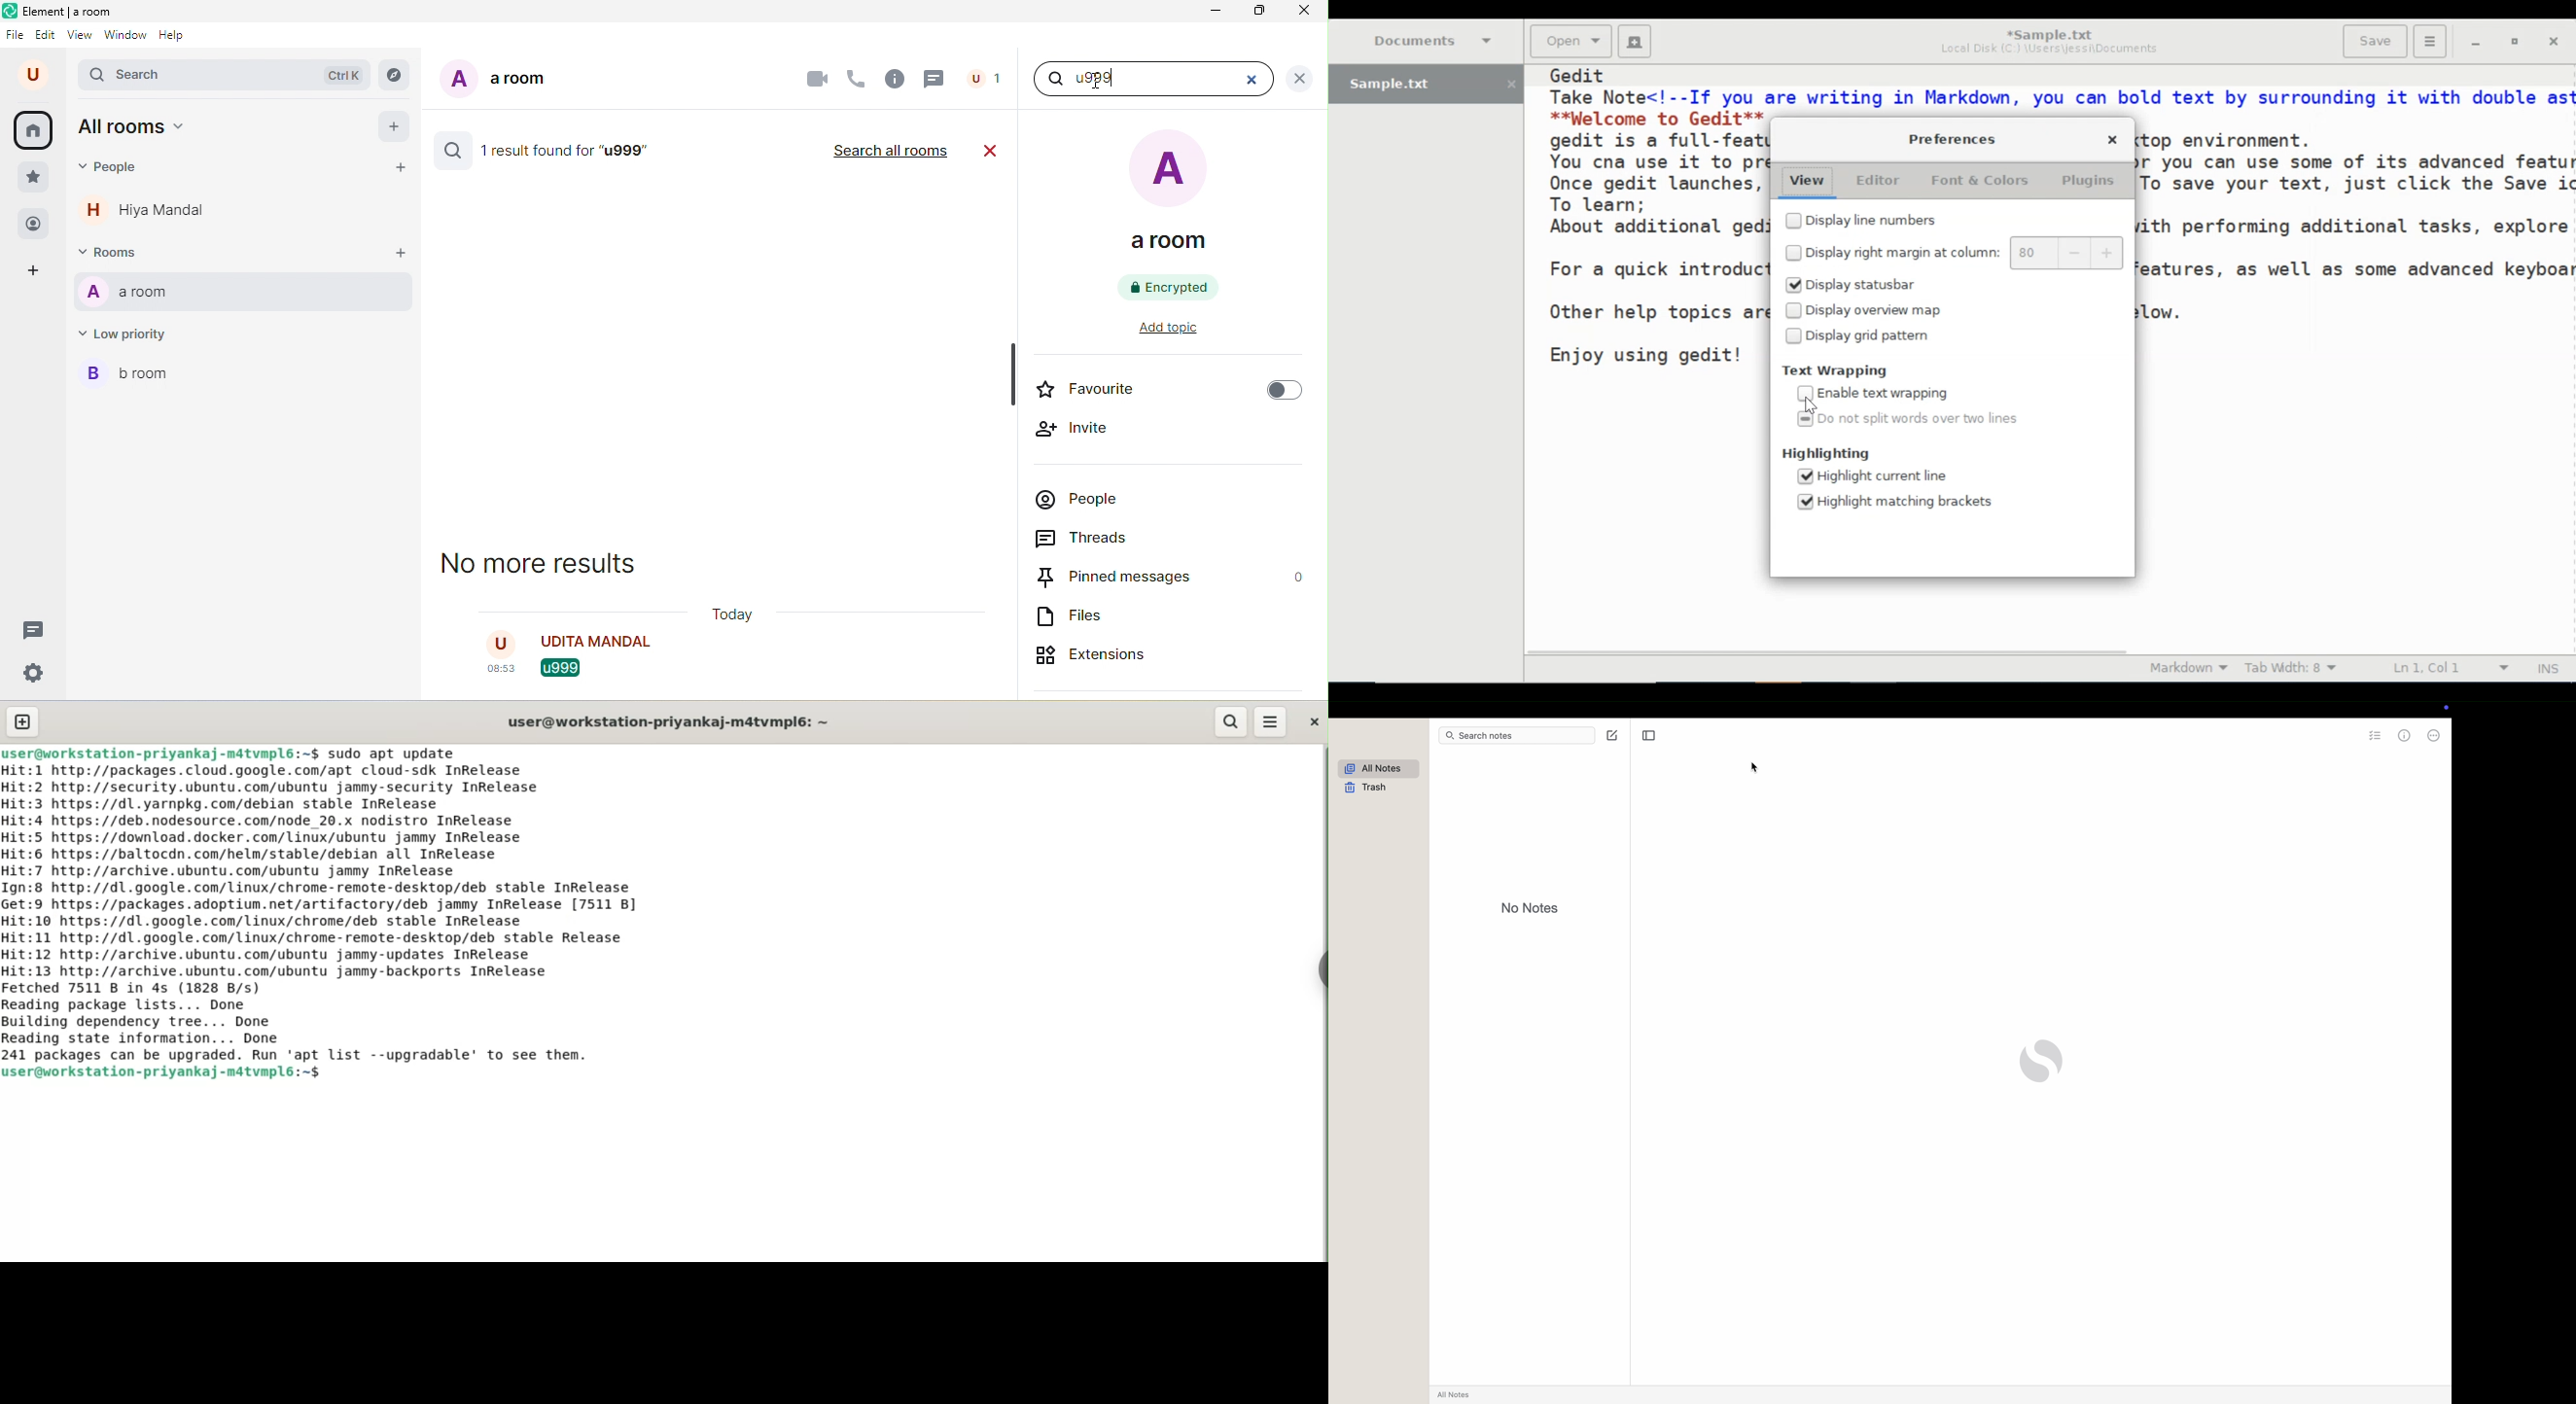 Image resolution: width=2576 pixels, height=1428 pixels. I want to click on Line & Column Preference, so click(2447, 667).